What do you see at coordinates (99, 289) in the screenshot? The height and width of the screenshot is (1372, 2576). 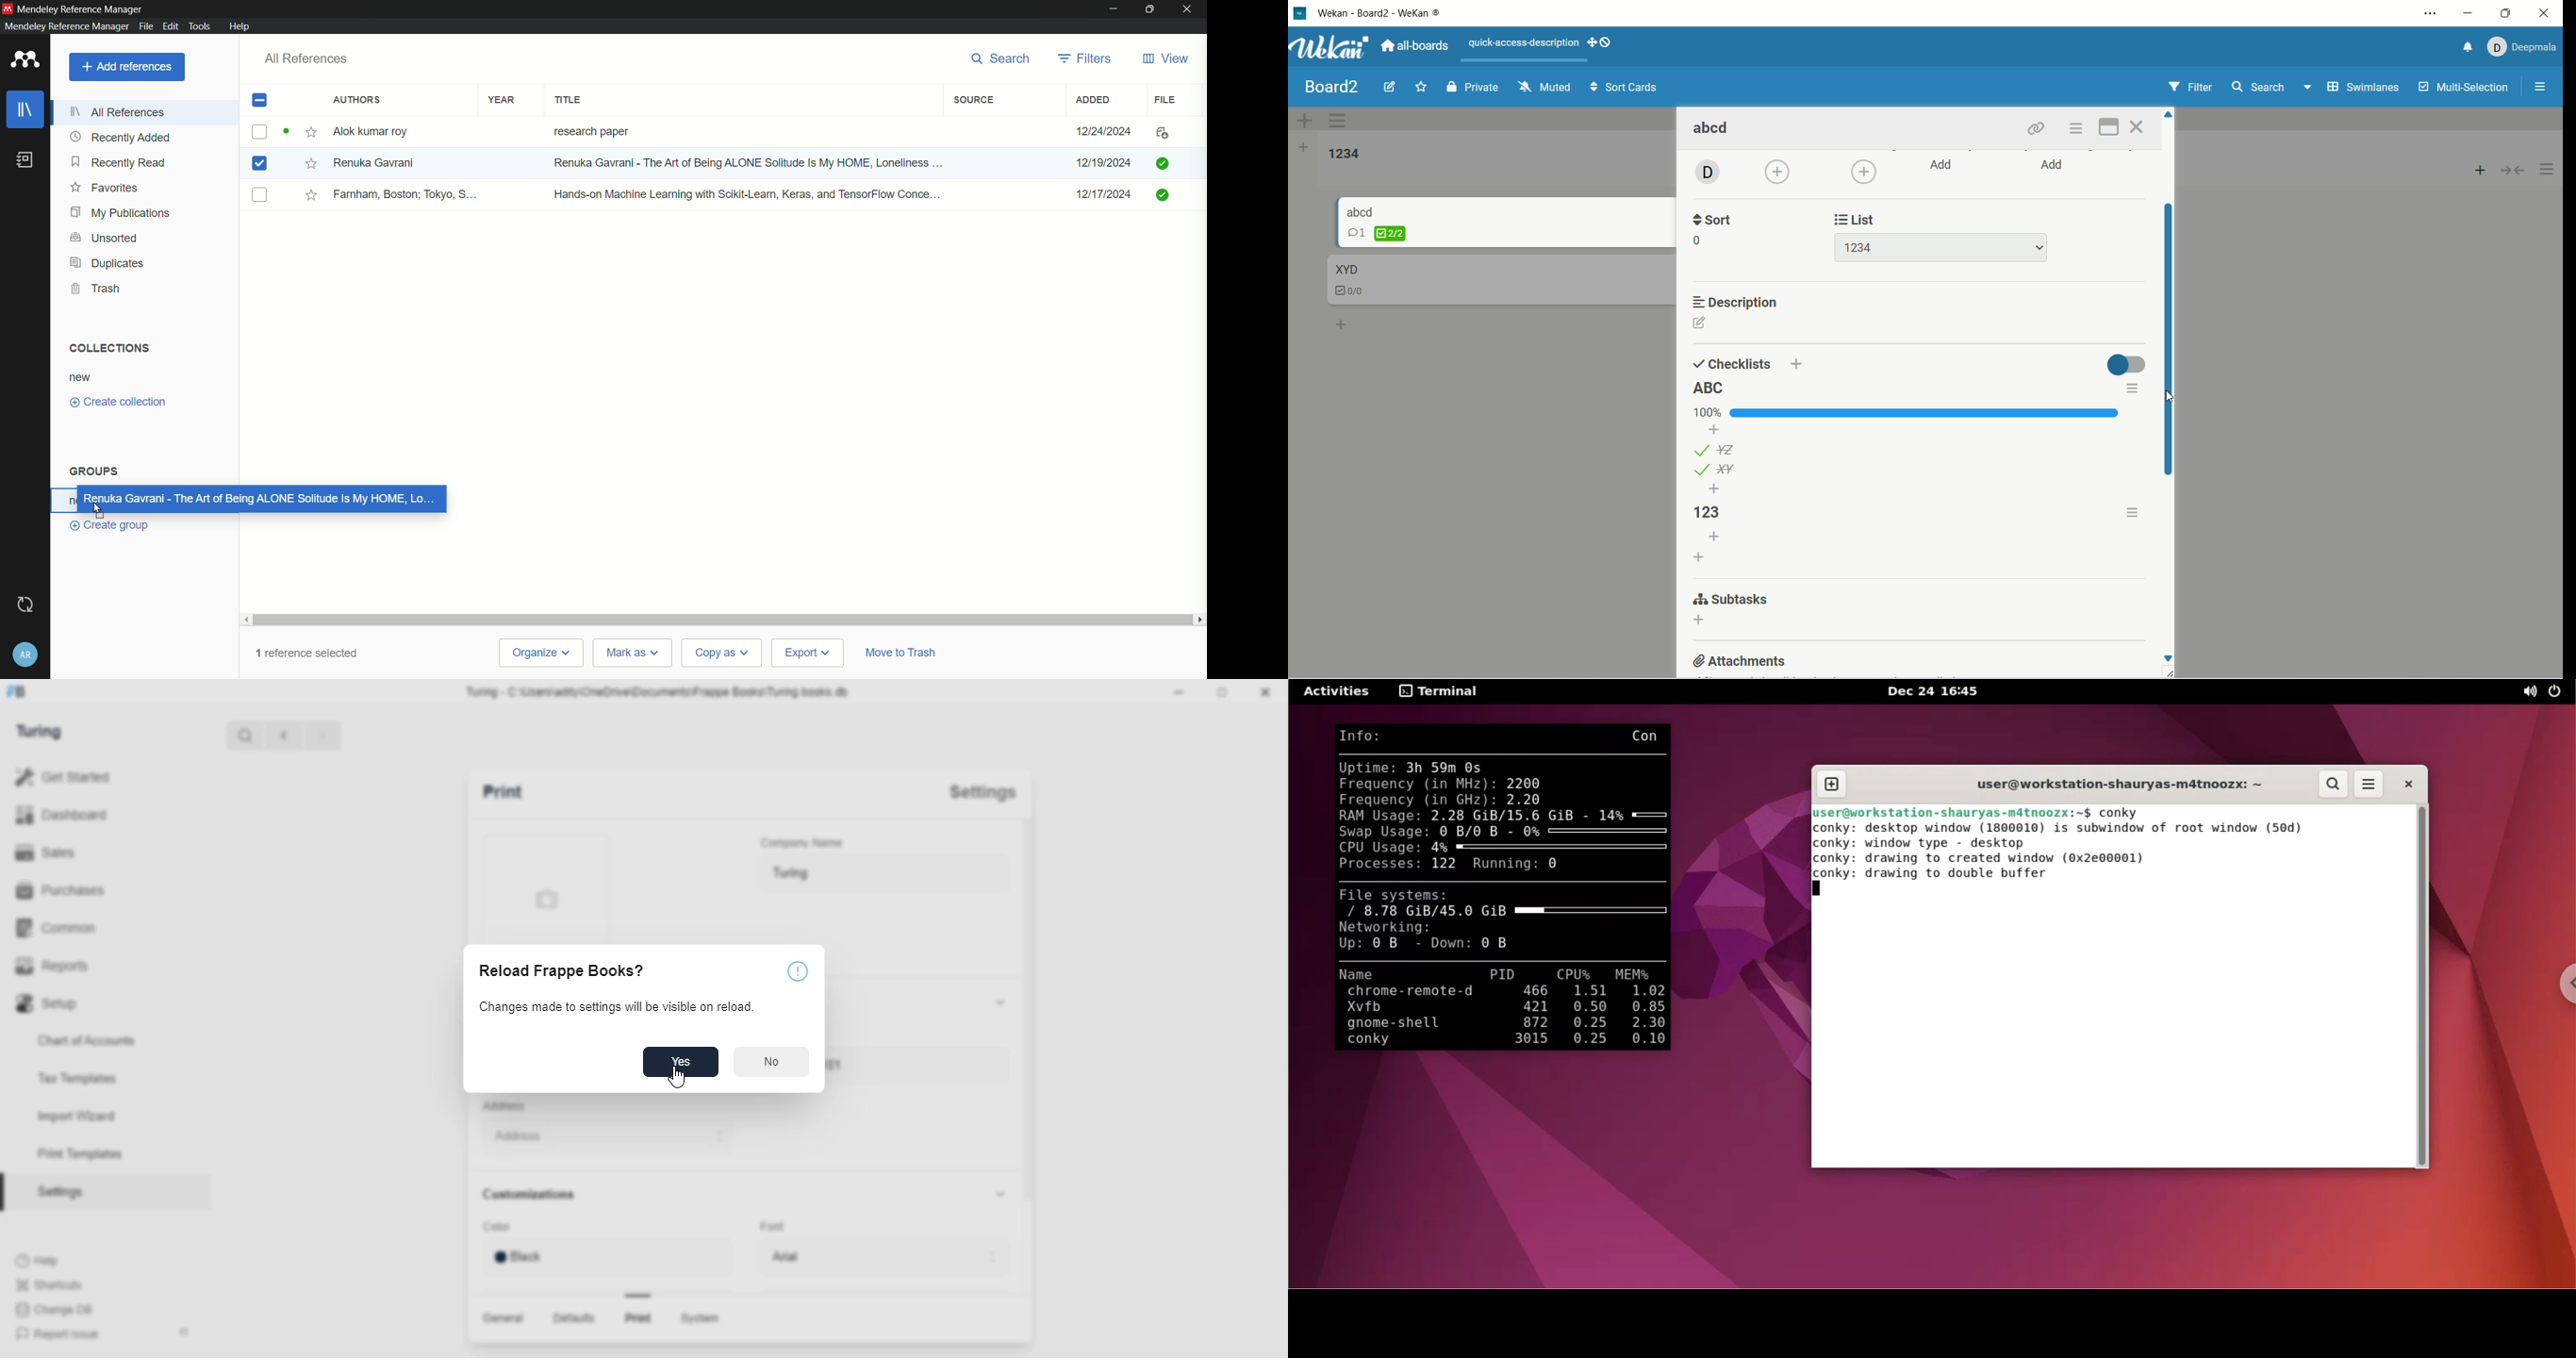 I see `trash` at bounding box center [99, 289].